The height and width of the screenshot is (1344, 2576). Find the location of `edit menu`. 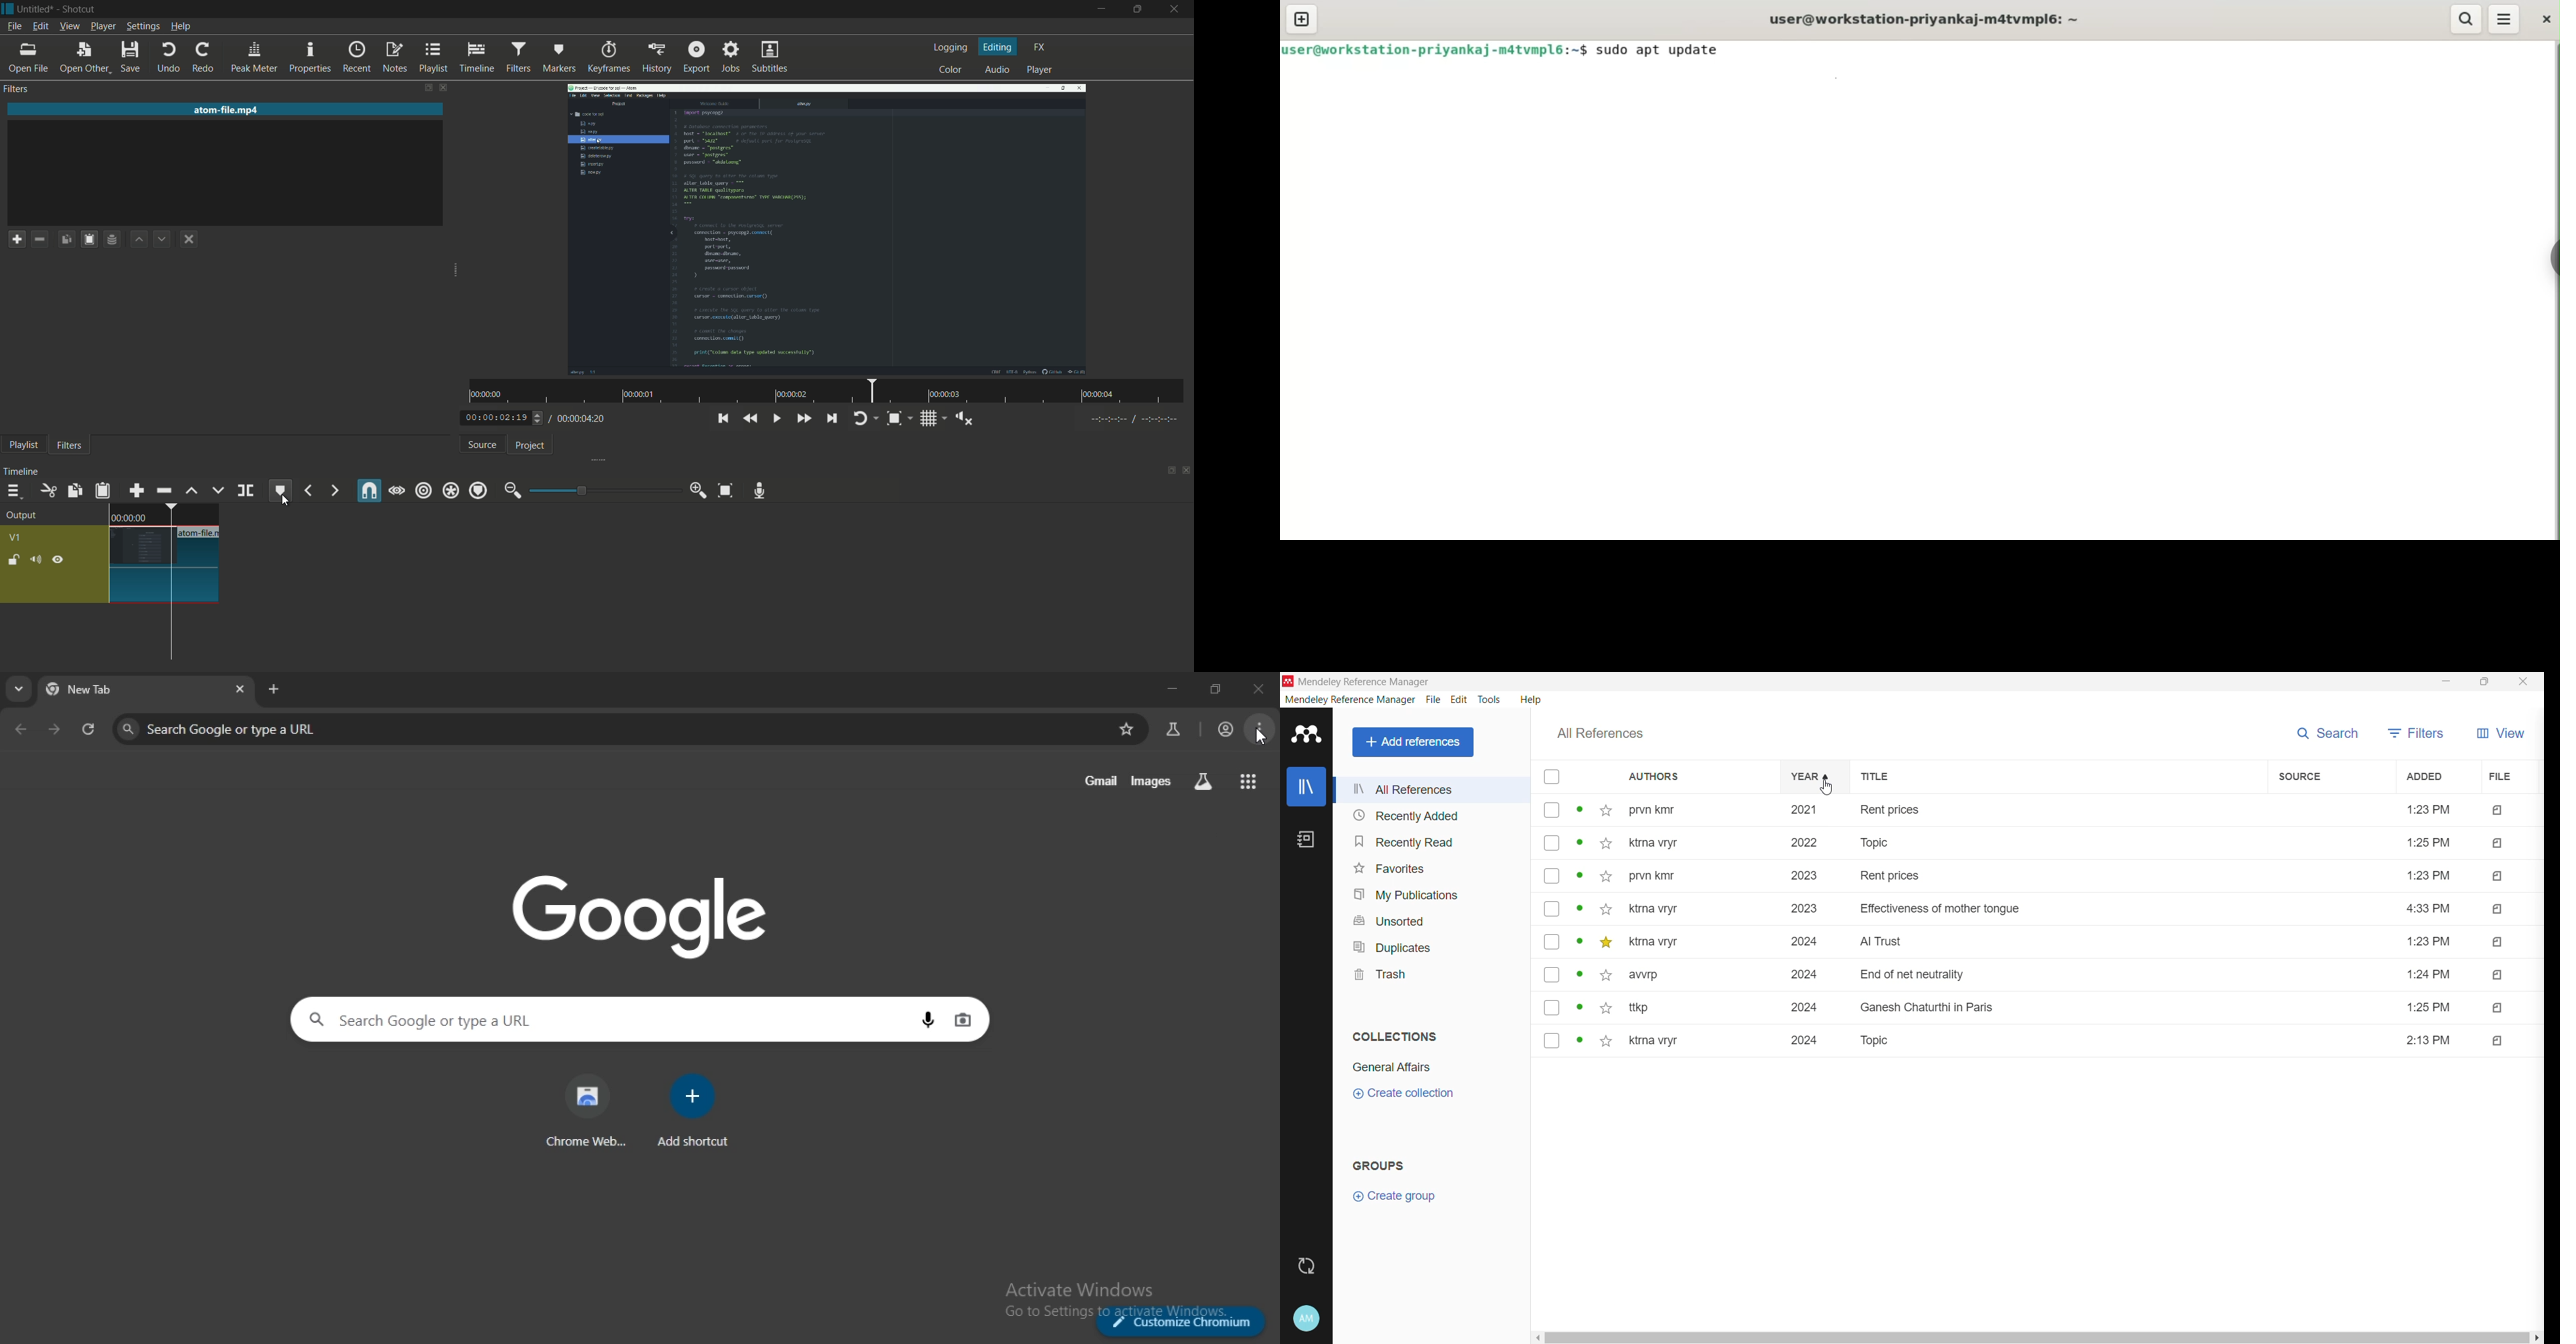

edit menu is located at coordinates (40, 26).